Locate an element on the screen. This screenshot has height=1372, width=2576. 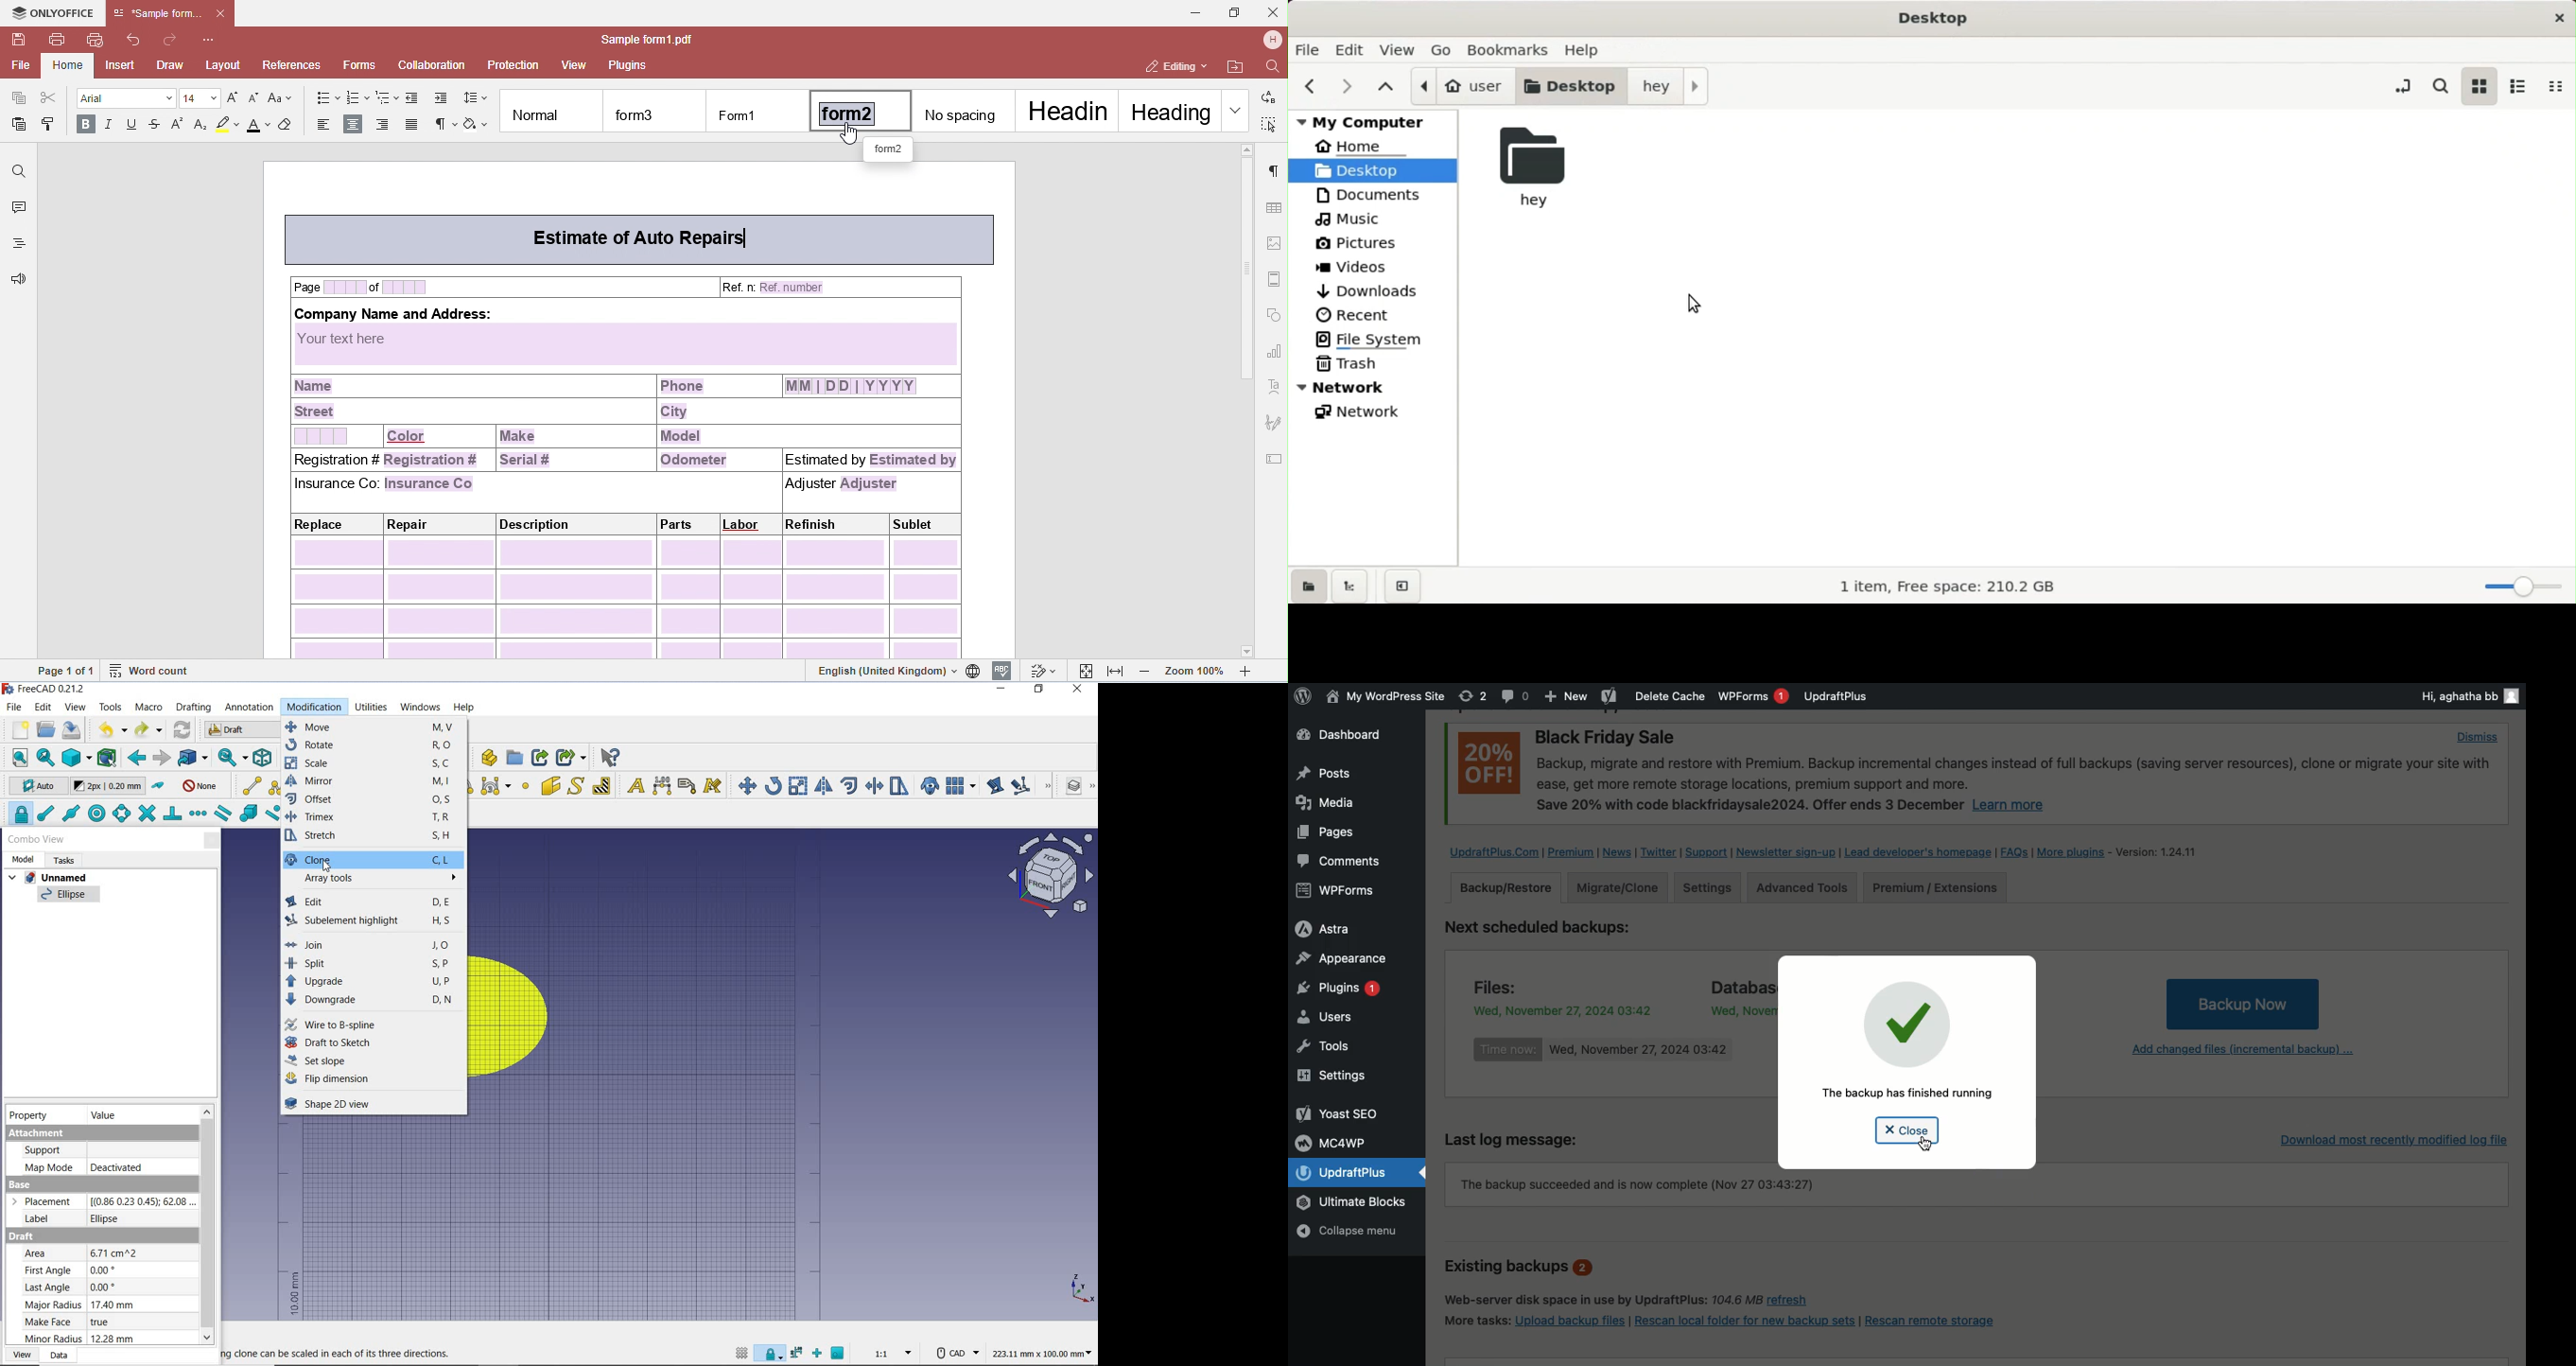
FAQs is located at coordinates (2015, 853).